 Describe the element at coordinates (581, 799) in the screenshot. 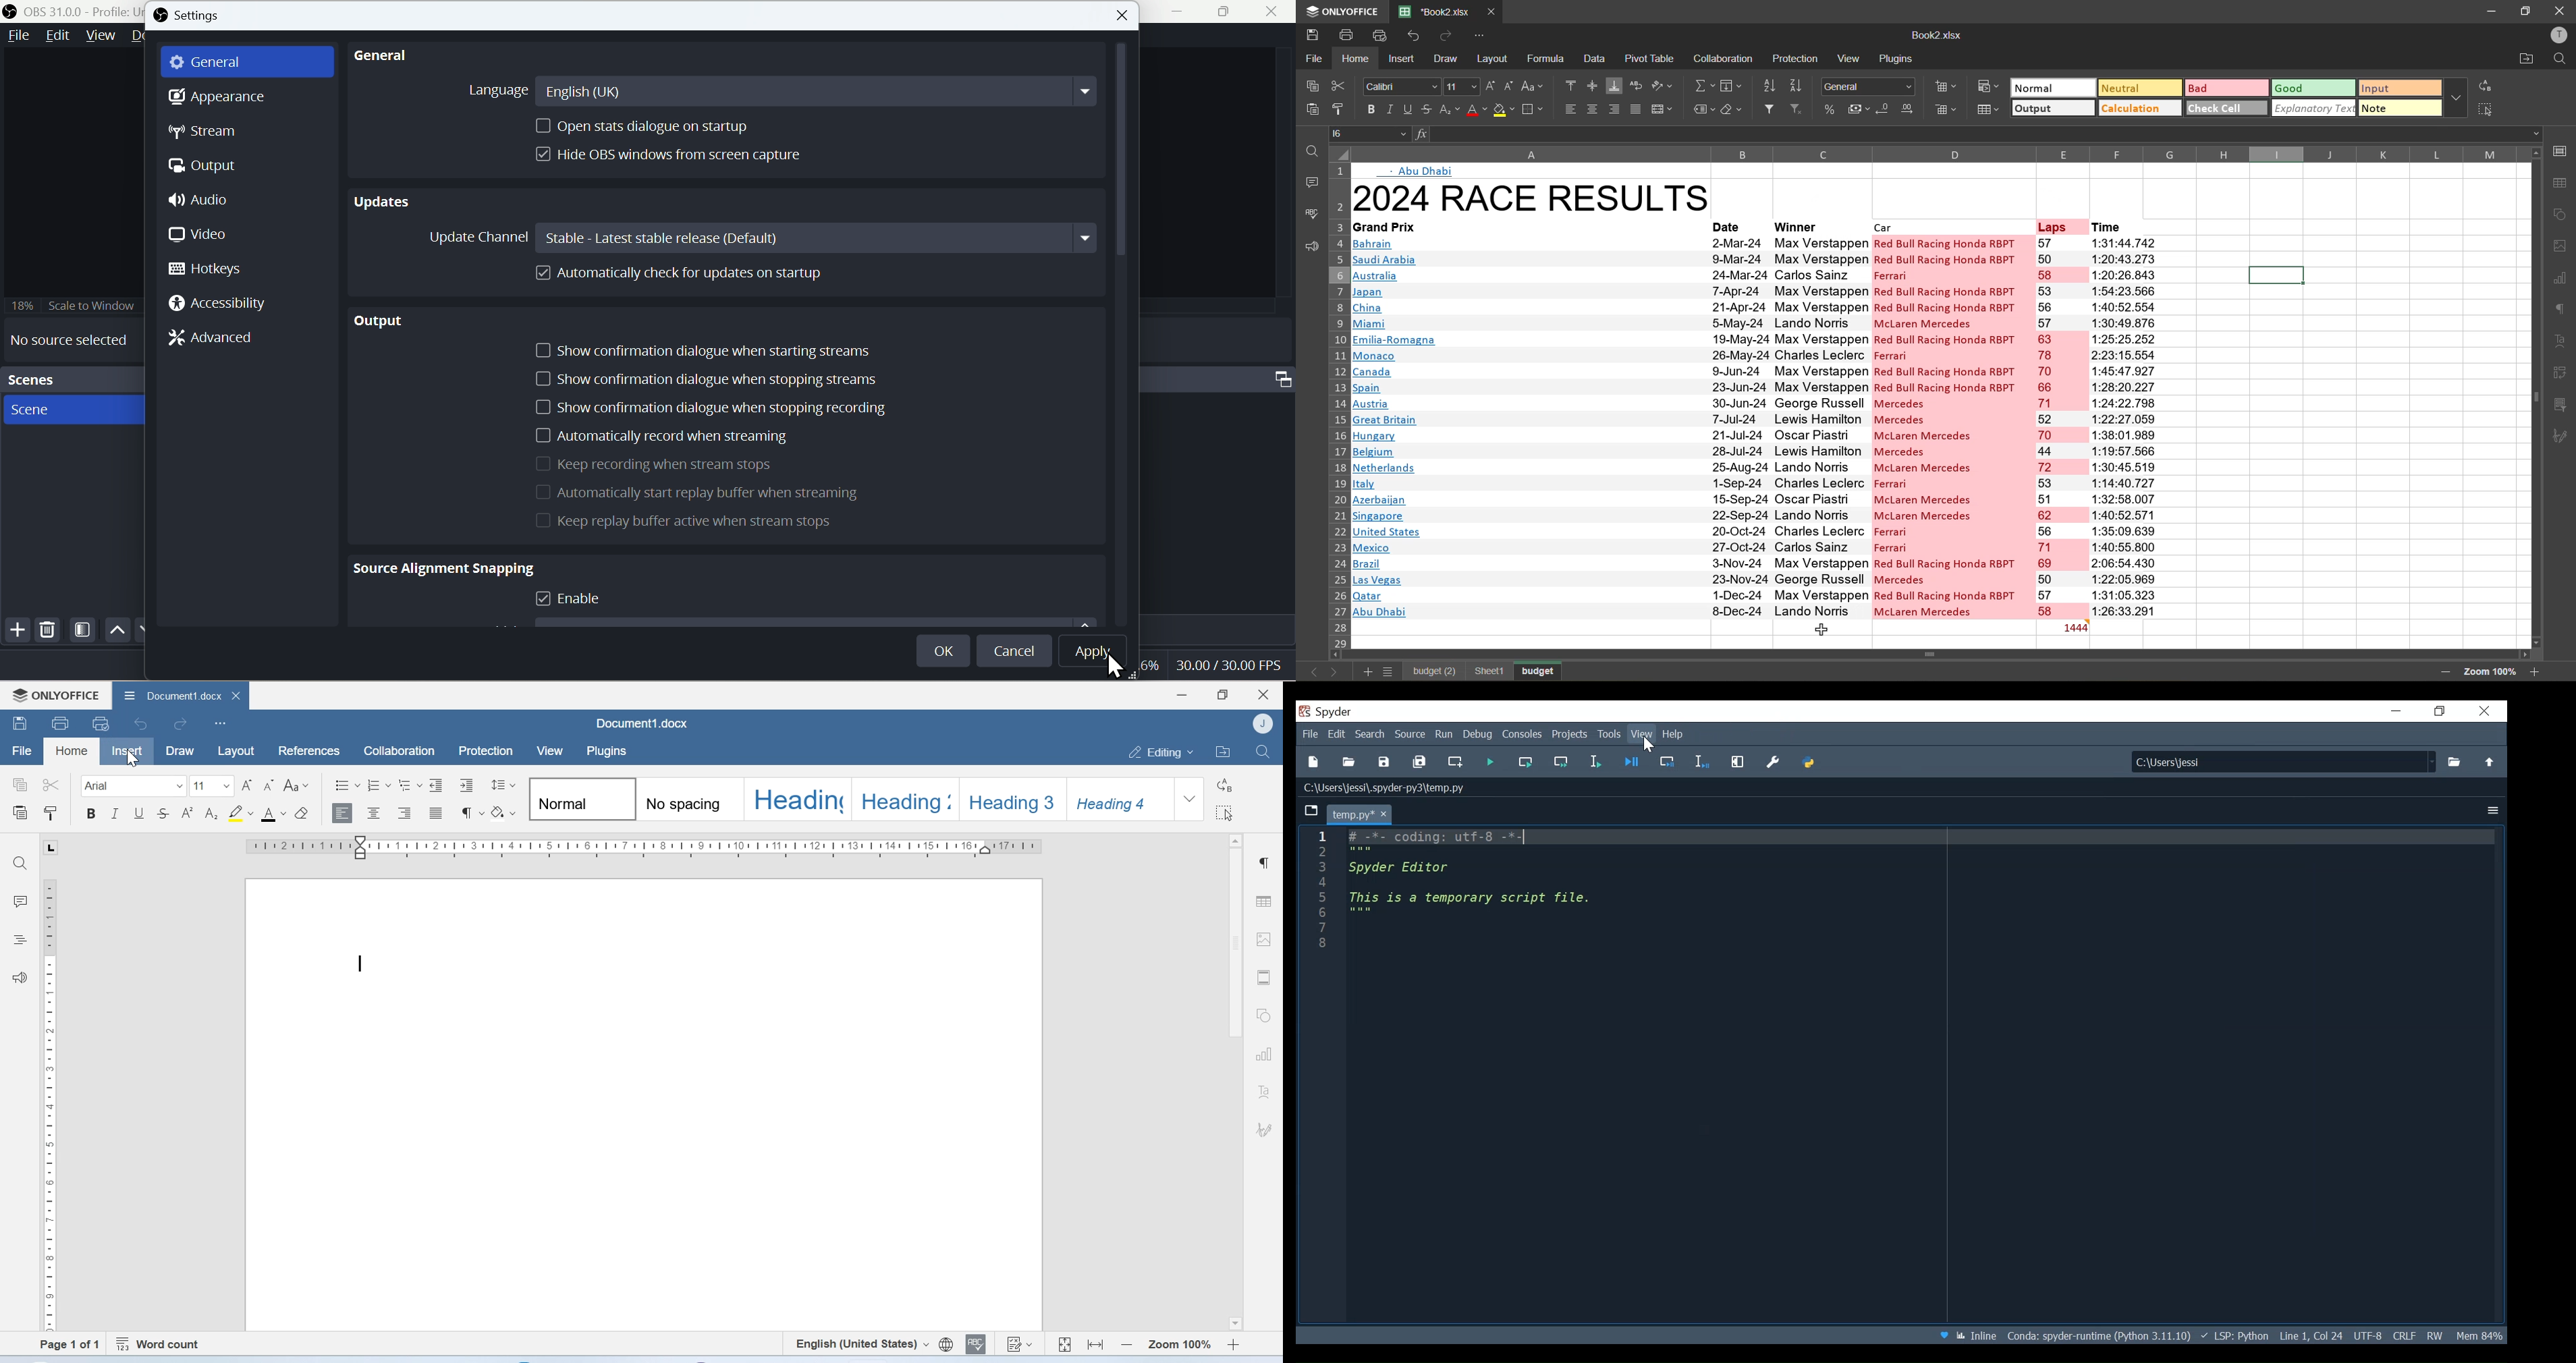

I see `Normal` at that location.